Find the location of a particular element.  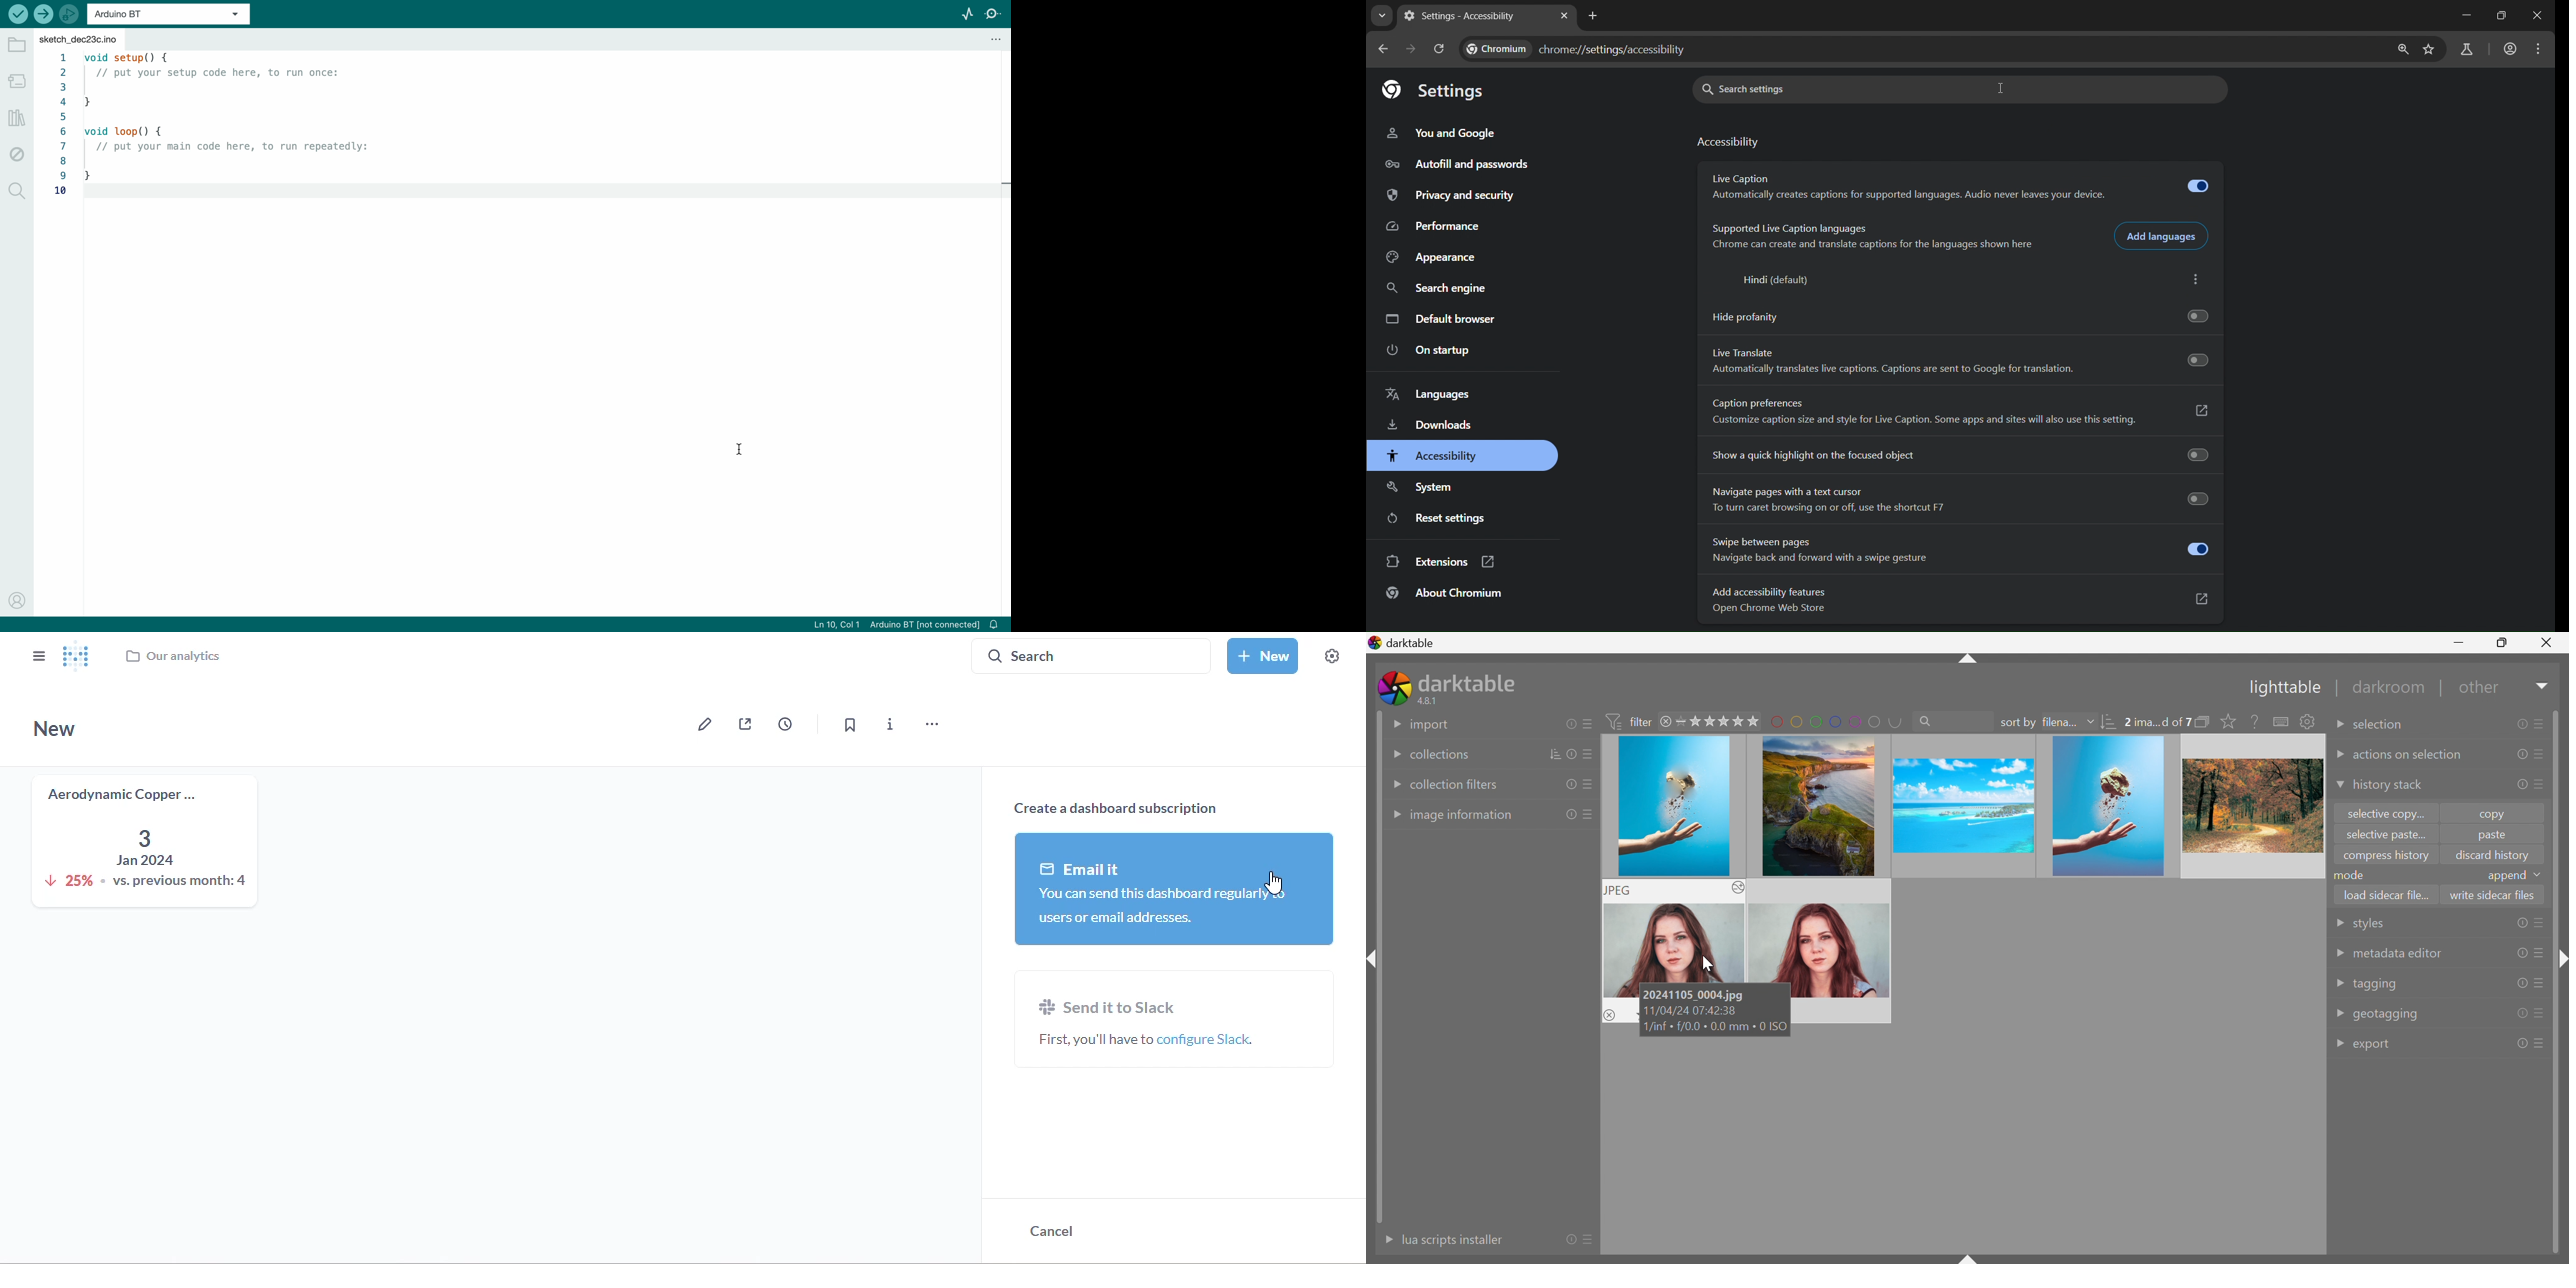

Drop Down is located at coordinates (2339, 727).